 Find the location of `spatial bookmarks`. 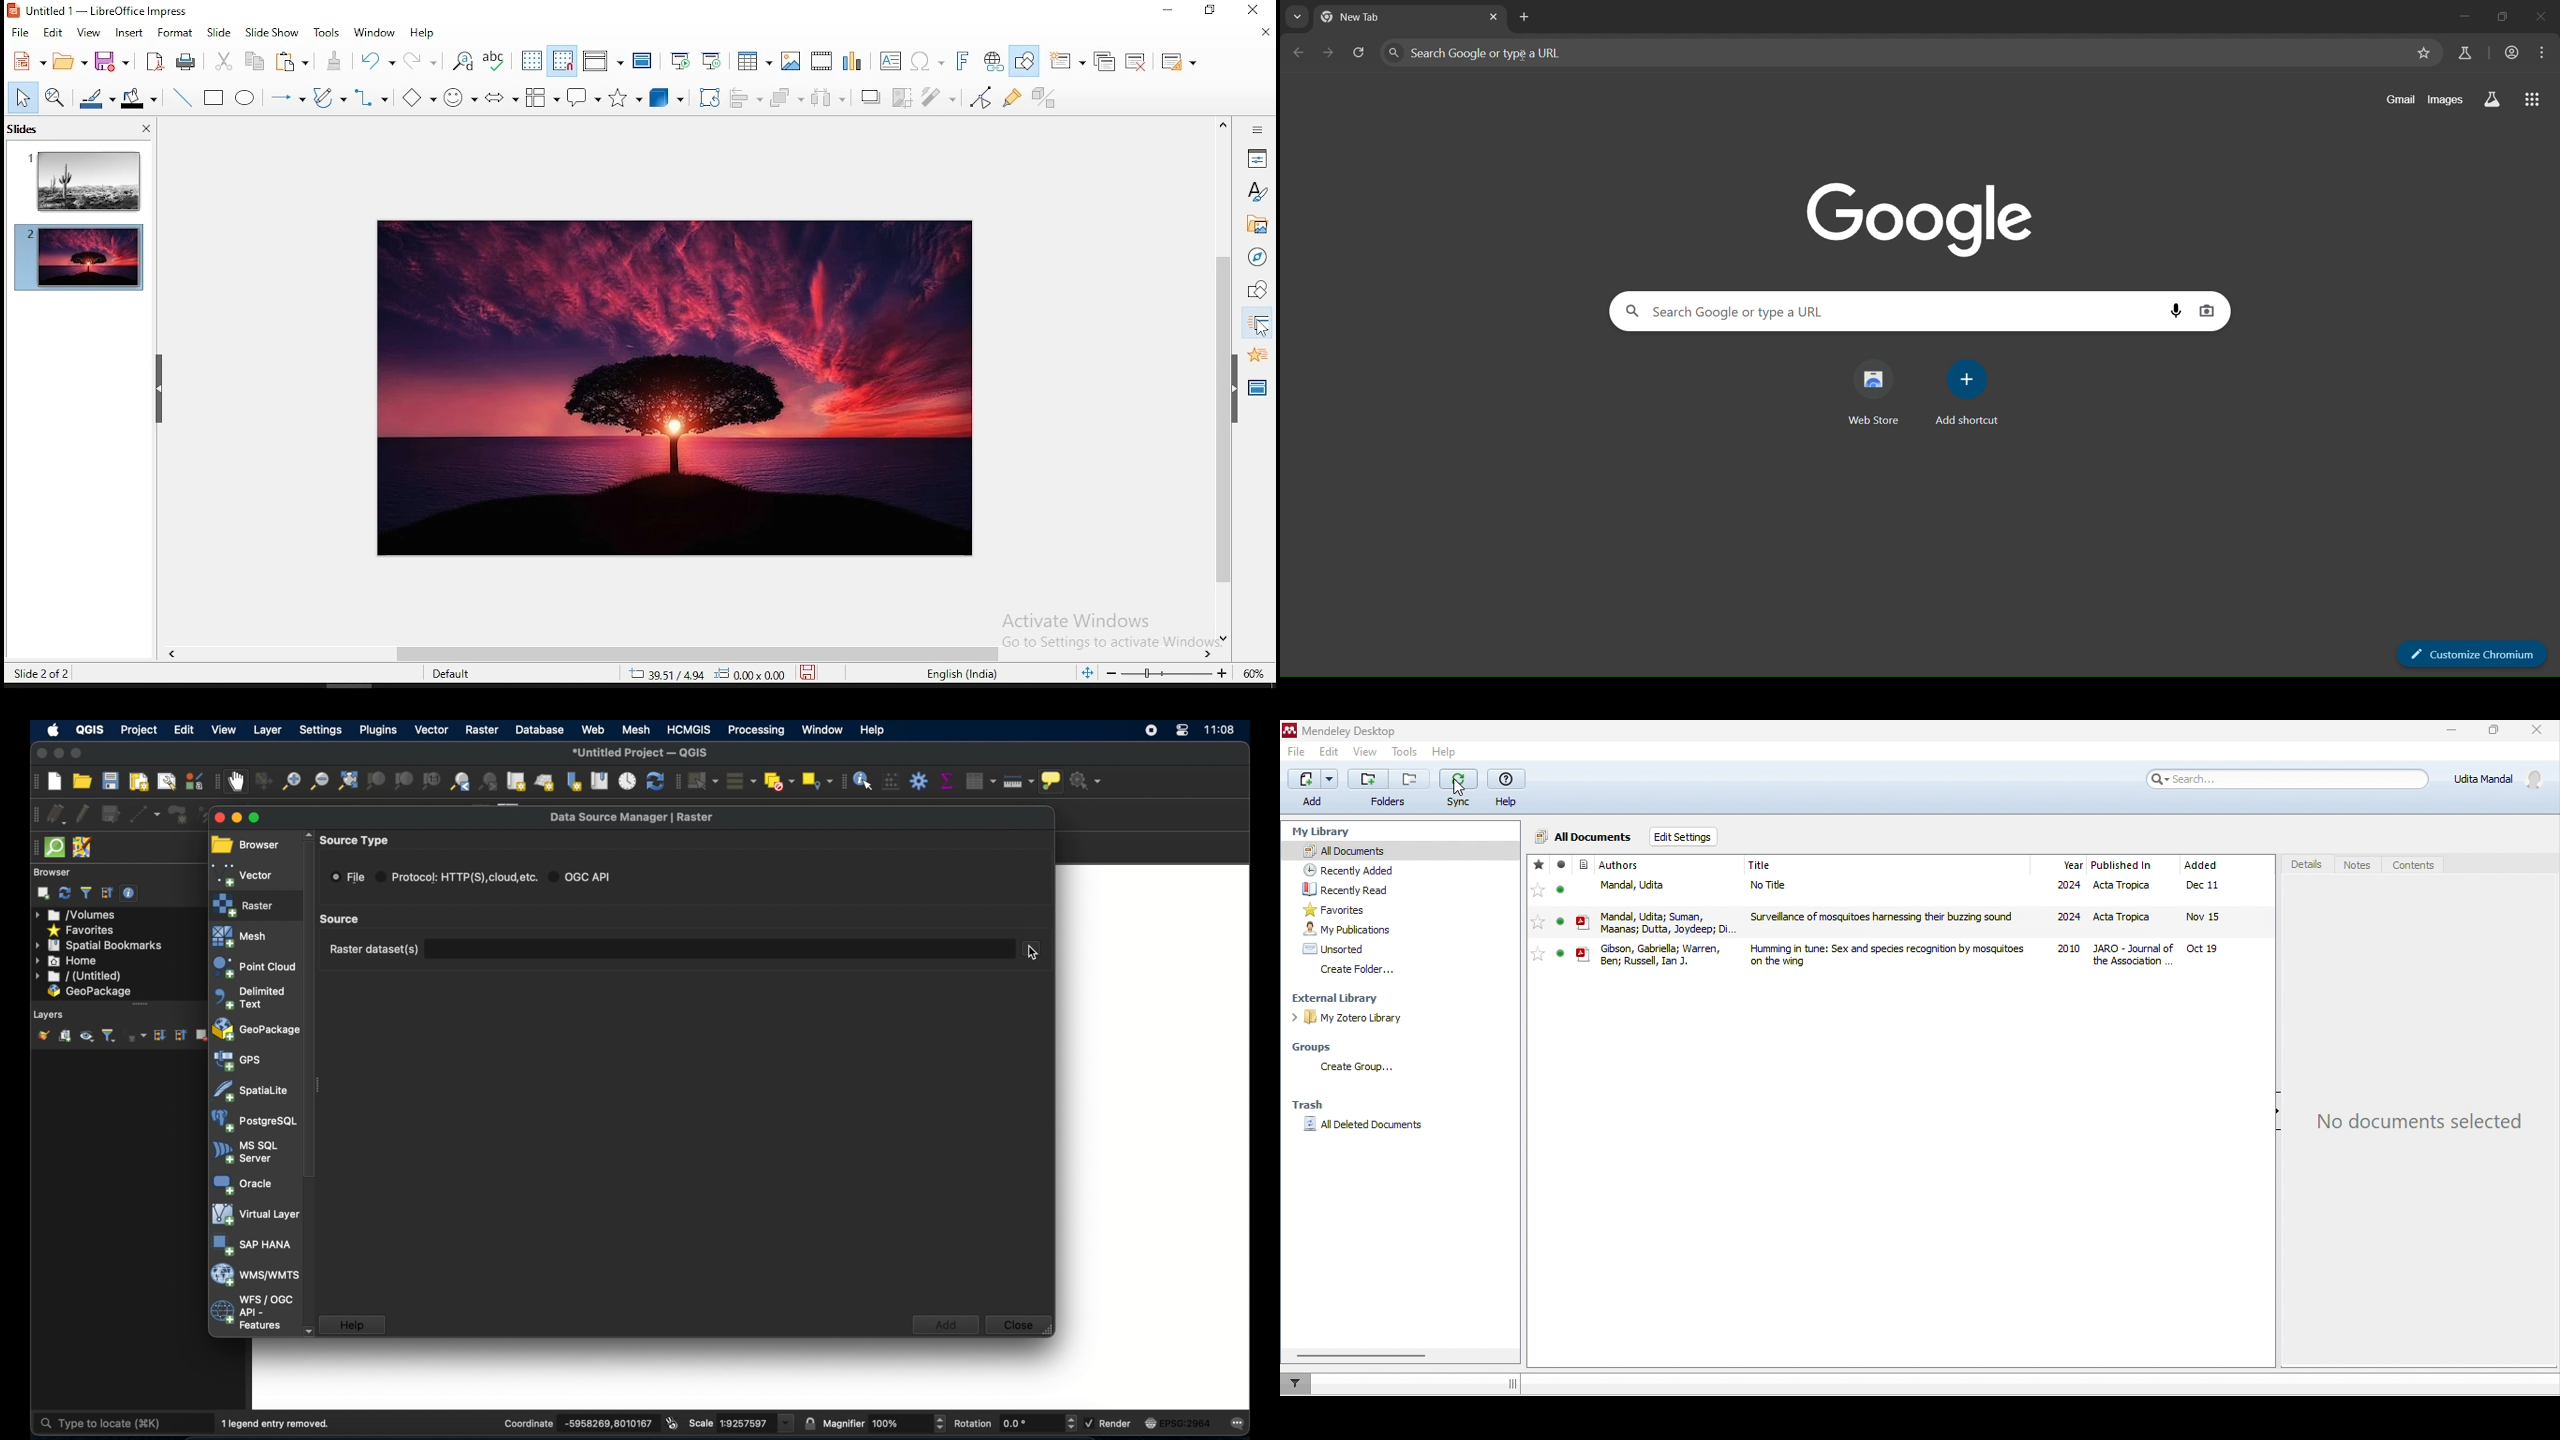

spatial bookmarks is located at coordinates (99, 945).